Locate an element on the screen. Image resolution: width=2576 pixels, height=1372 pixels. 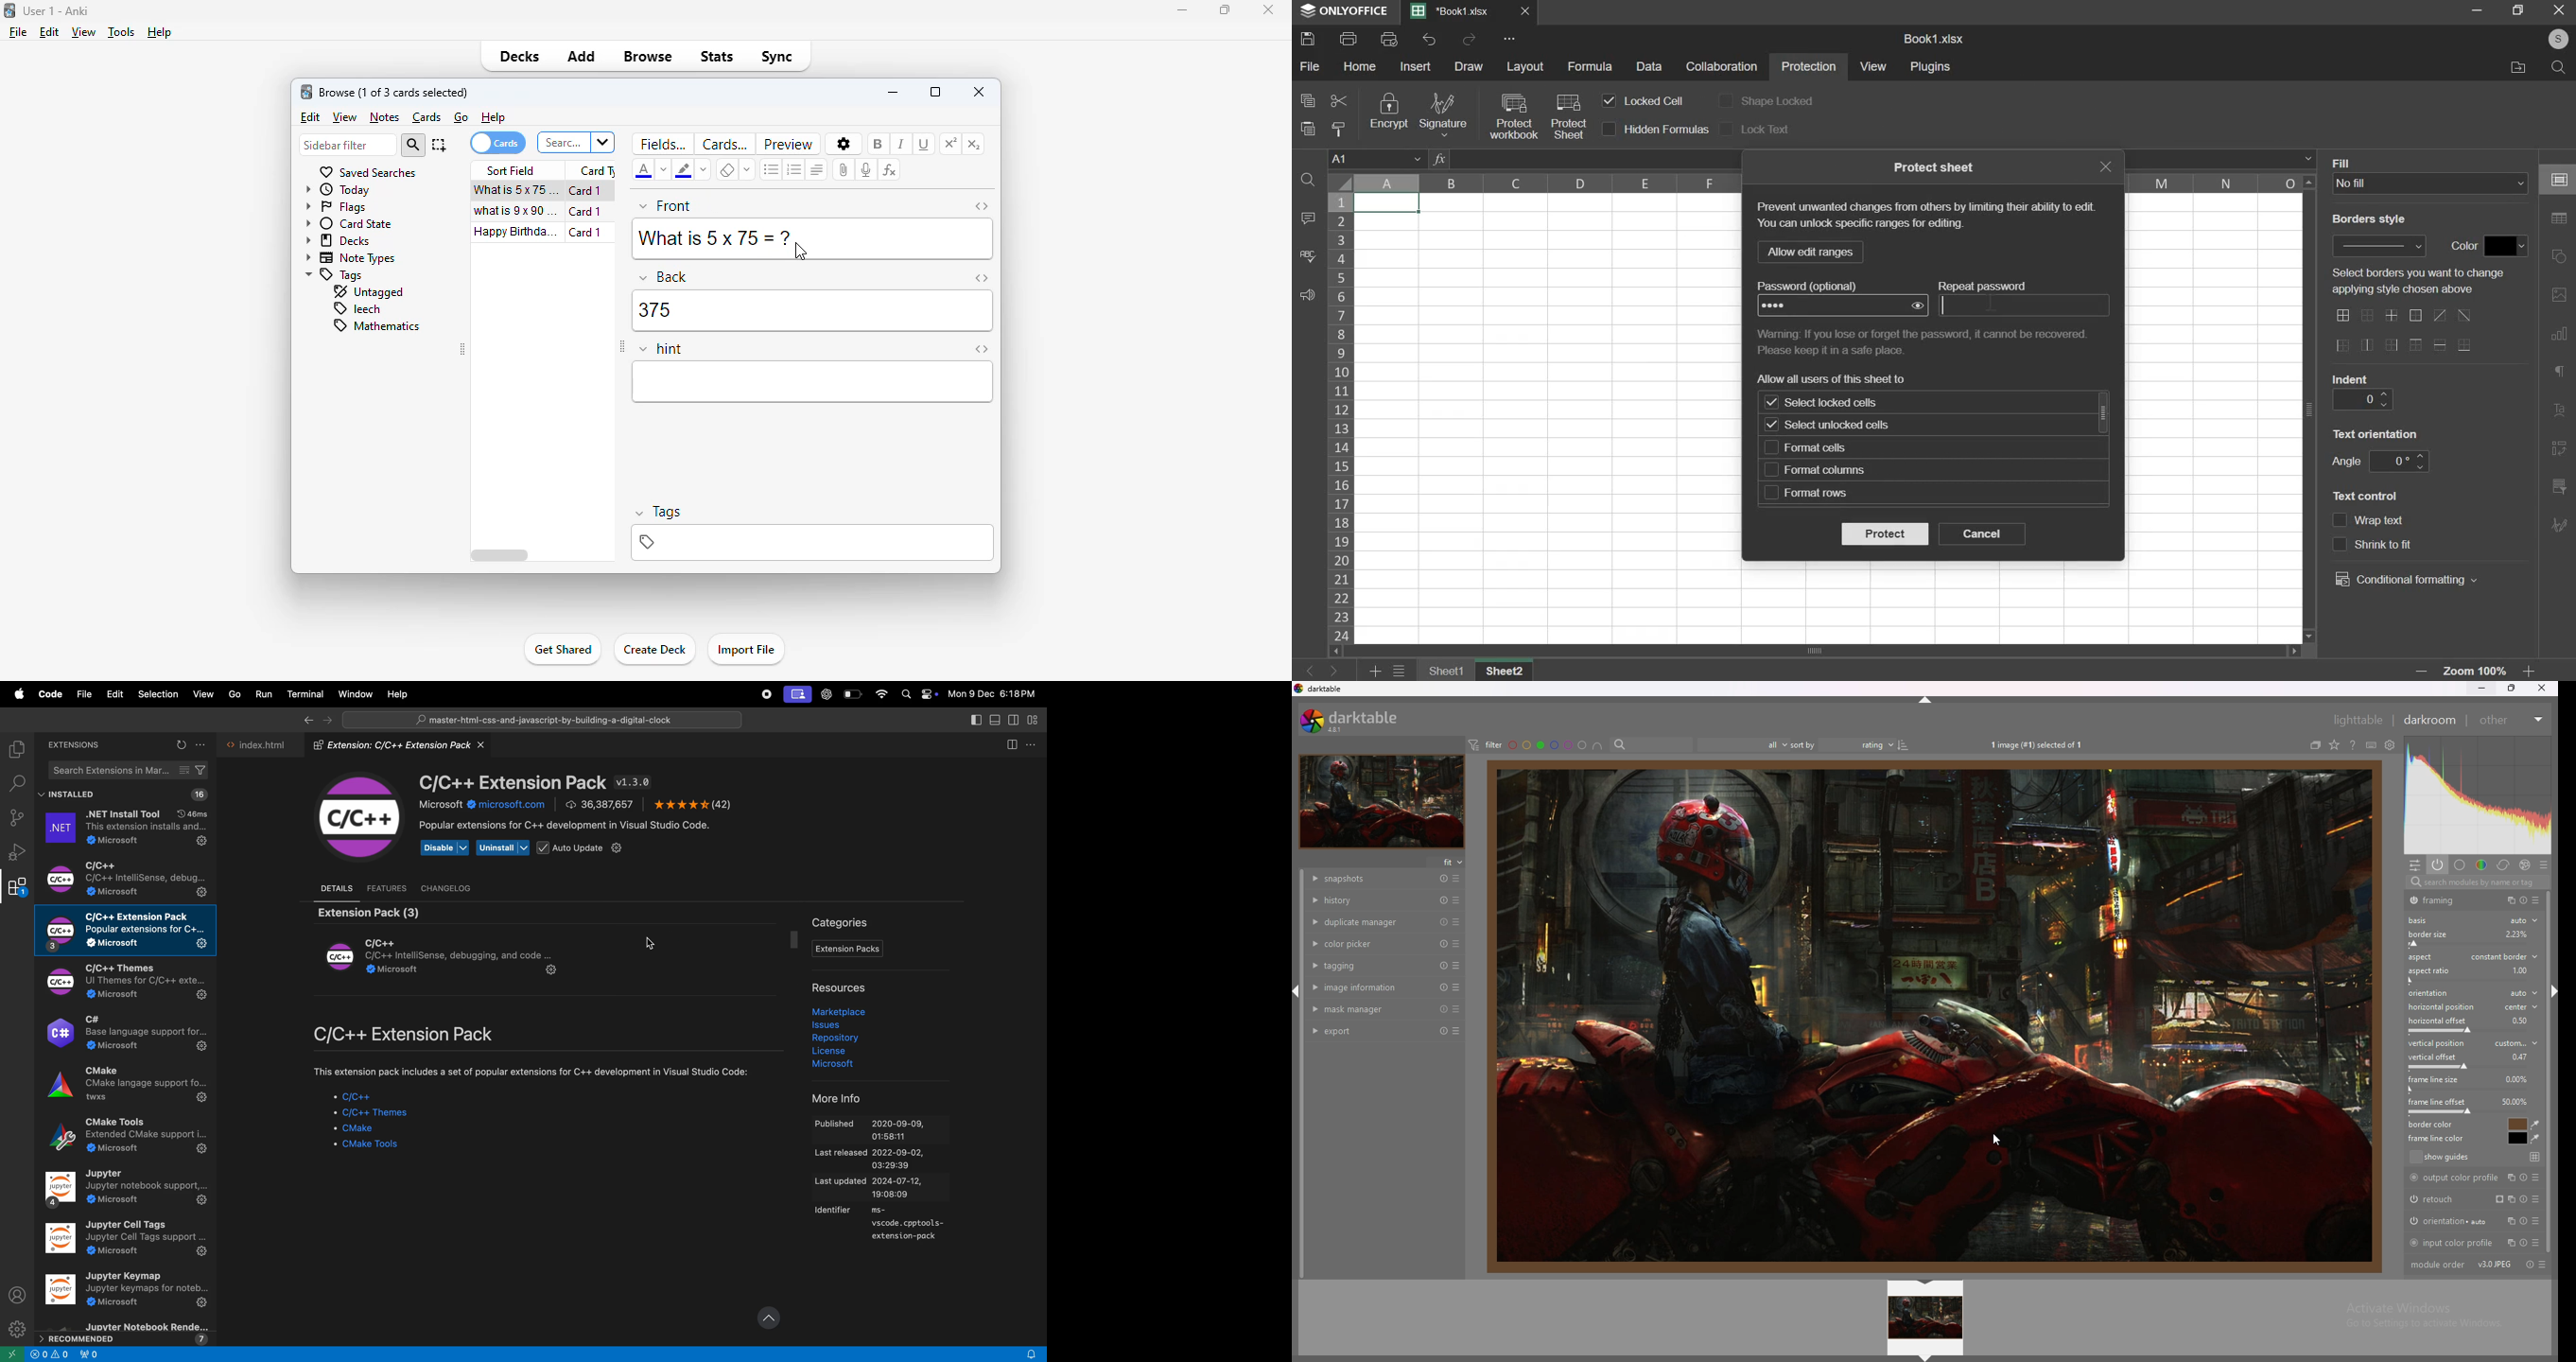
text is located at coordinates (1926, 217).